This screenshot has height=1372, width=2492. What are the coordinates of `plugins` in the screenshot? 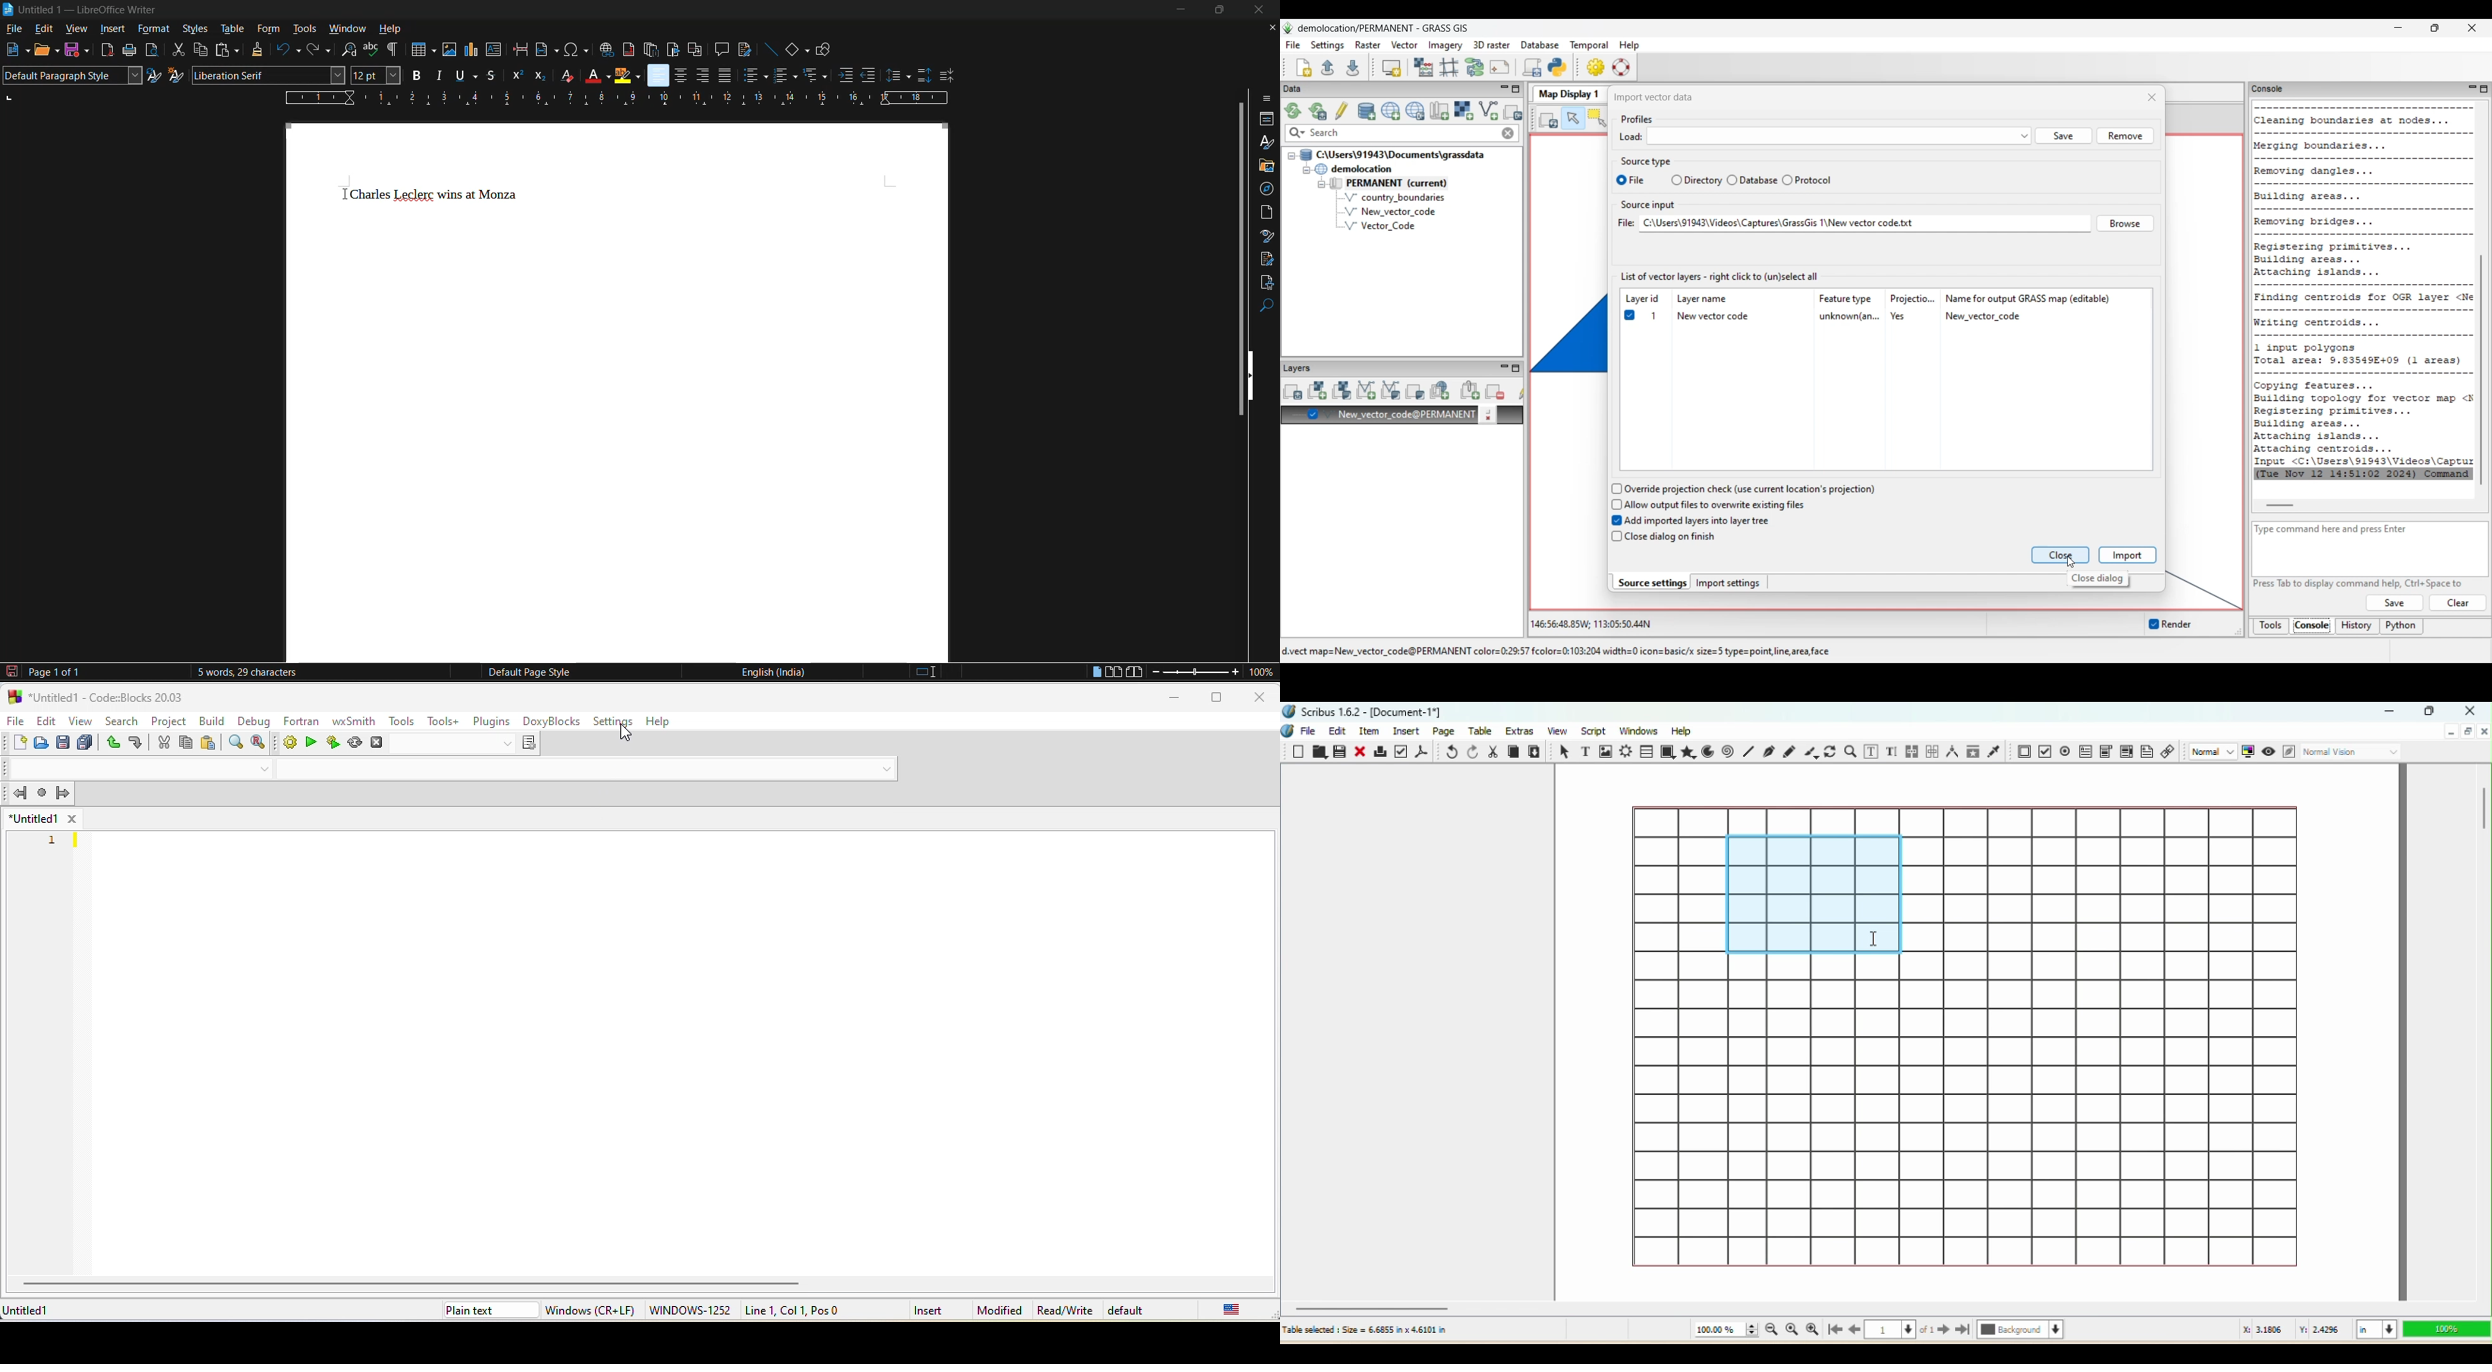 It's located at (492, 721).